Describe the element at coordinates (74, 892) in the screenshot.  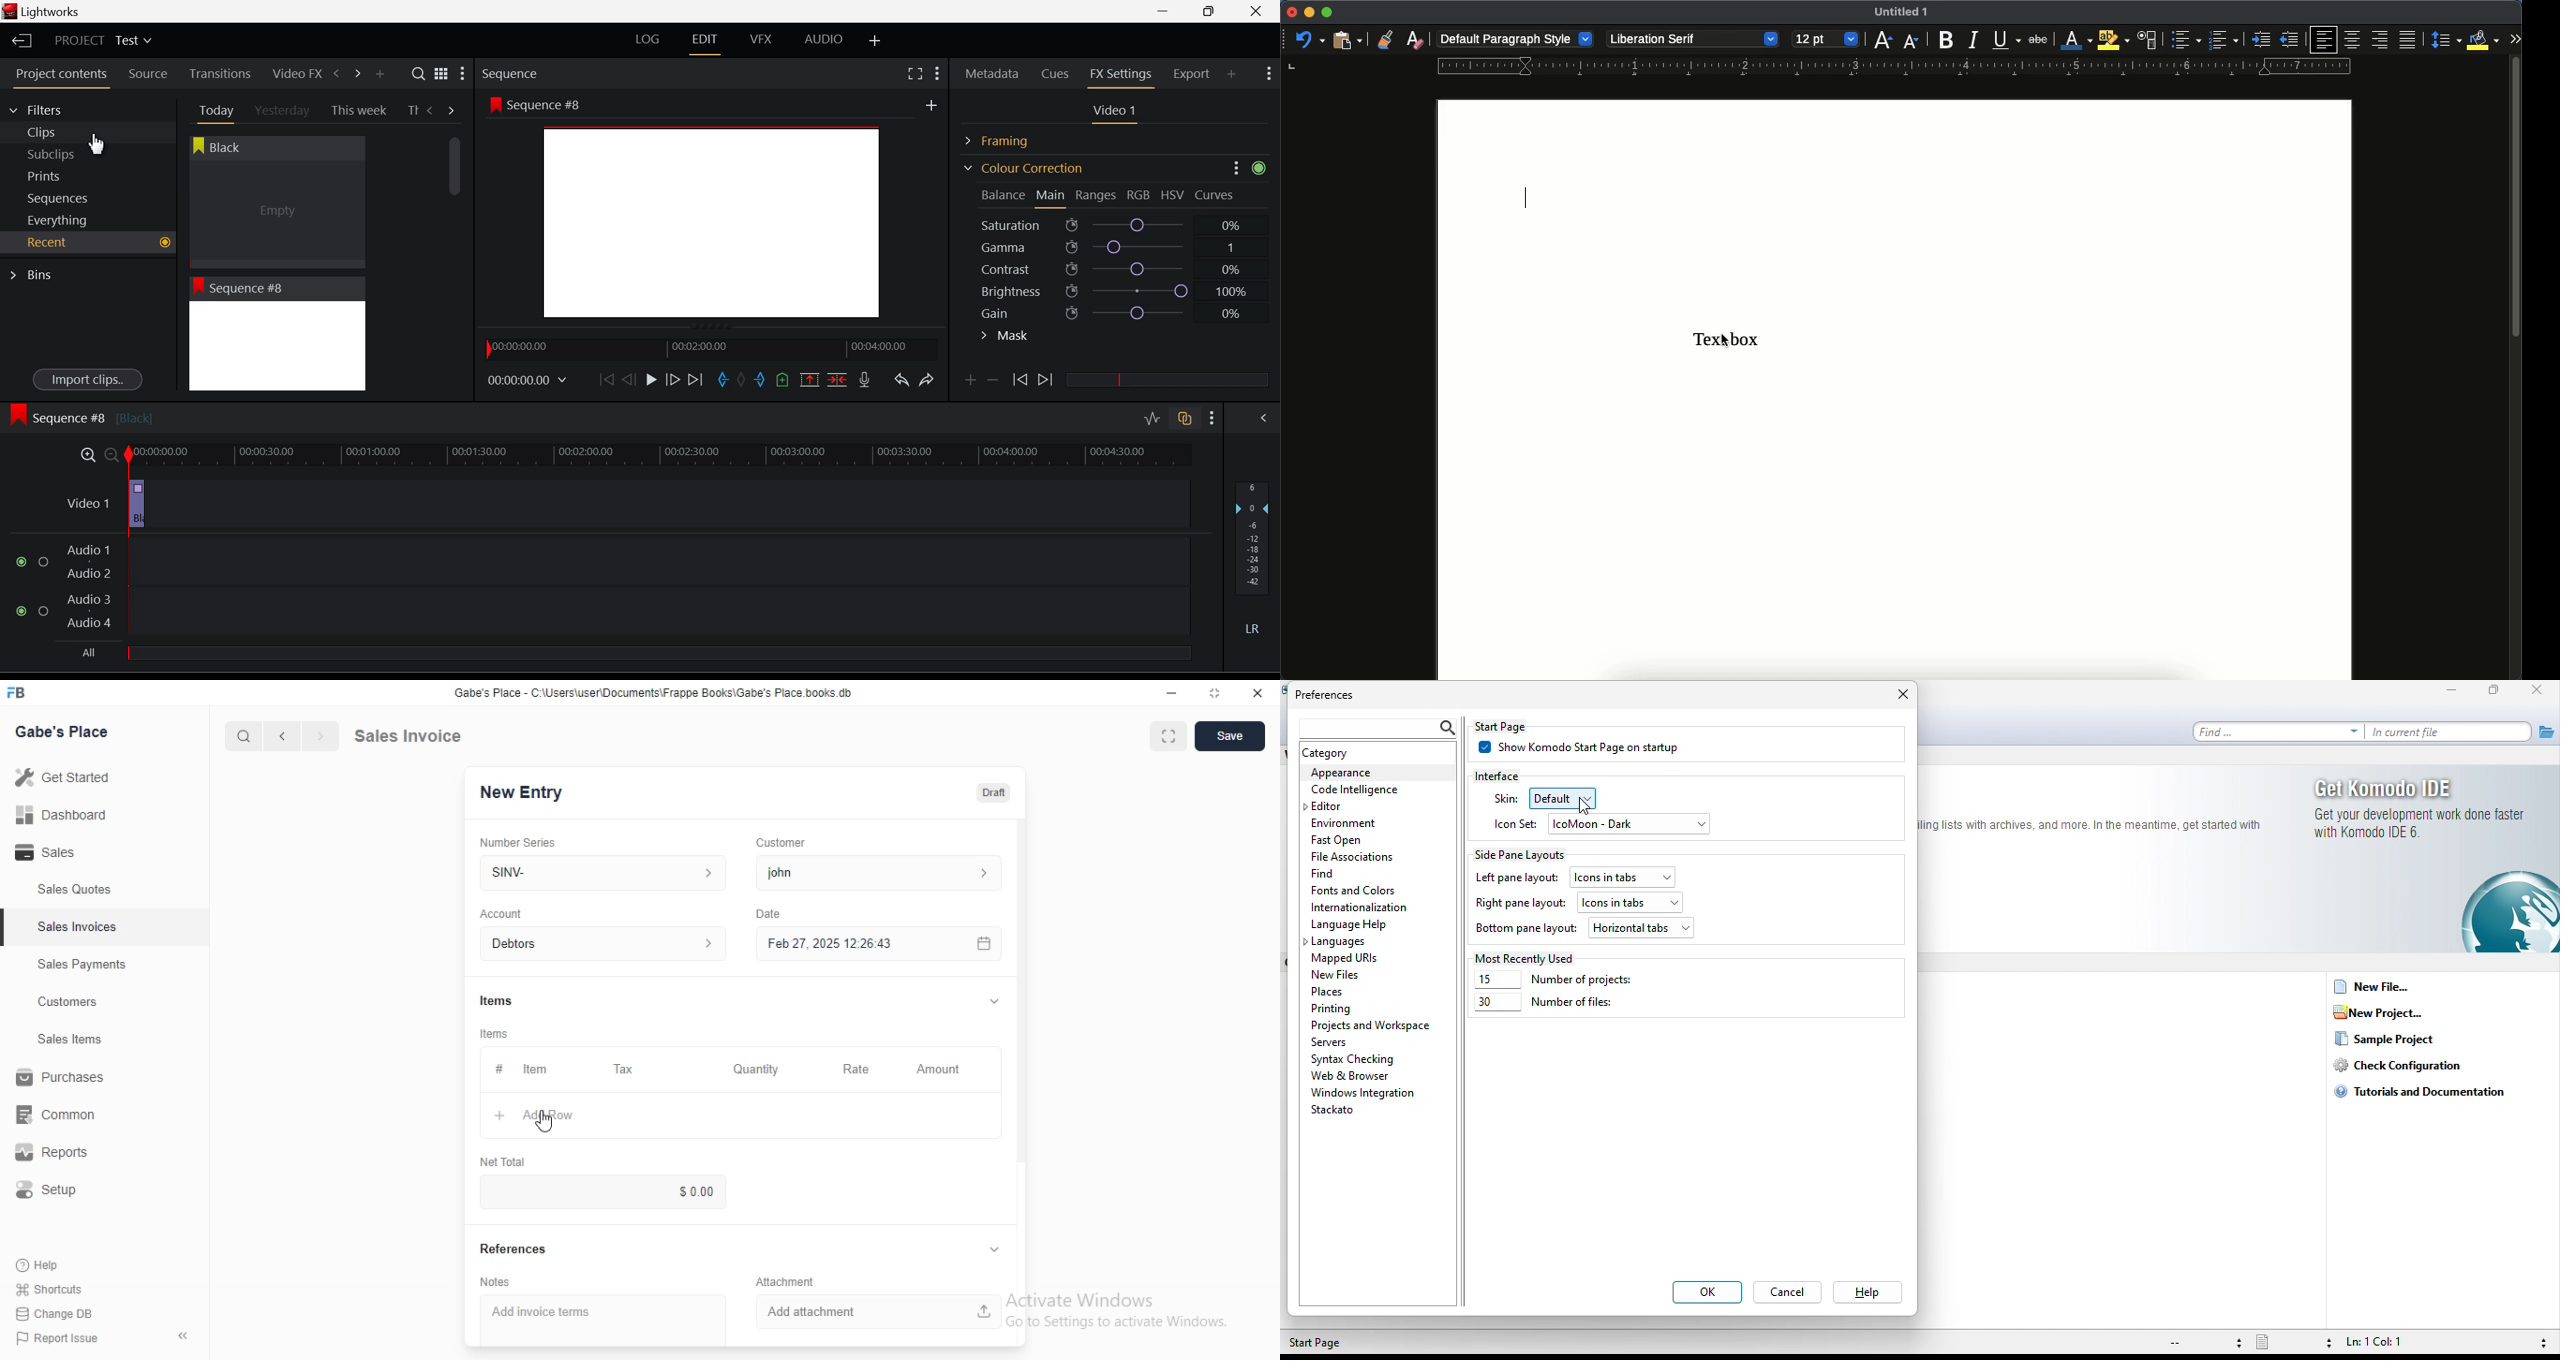
I see `Sales Quotes` at that location.